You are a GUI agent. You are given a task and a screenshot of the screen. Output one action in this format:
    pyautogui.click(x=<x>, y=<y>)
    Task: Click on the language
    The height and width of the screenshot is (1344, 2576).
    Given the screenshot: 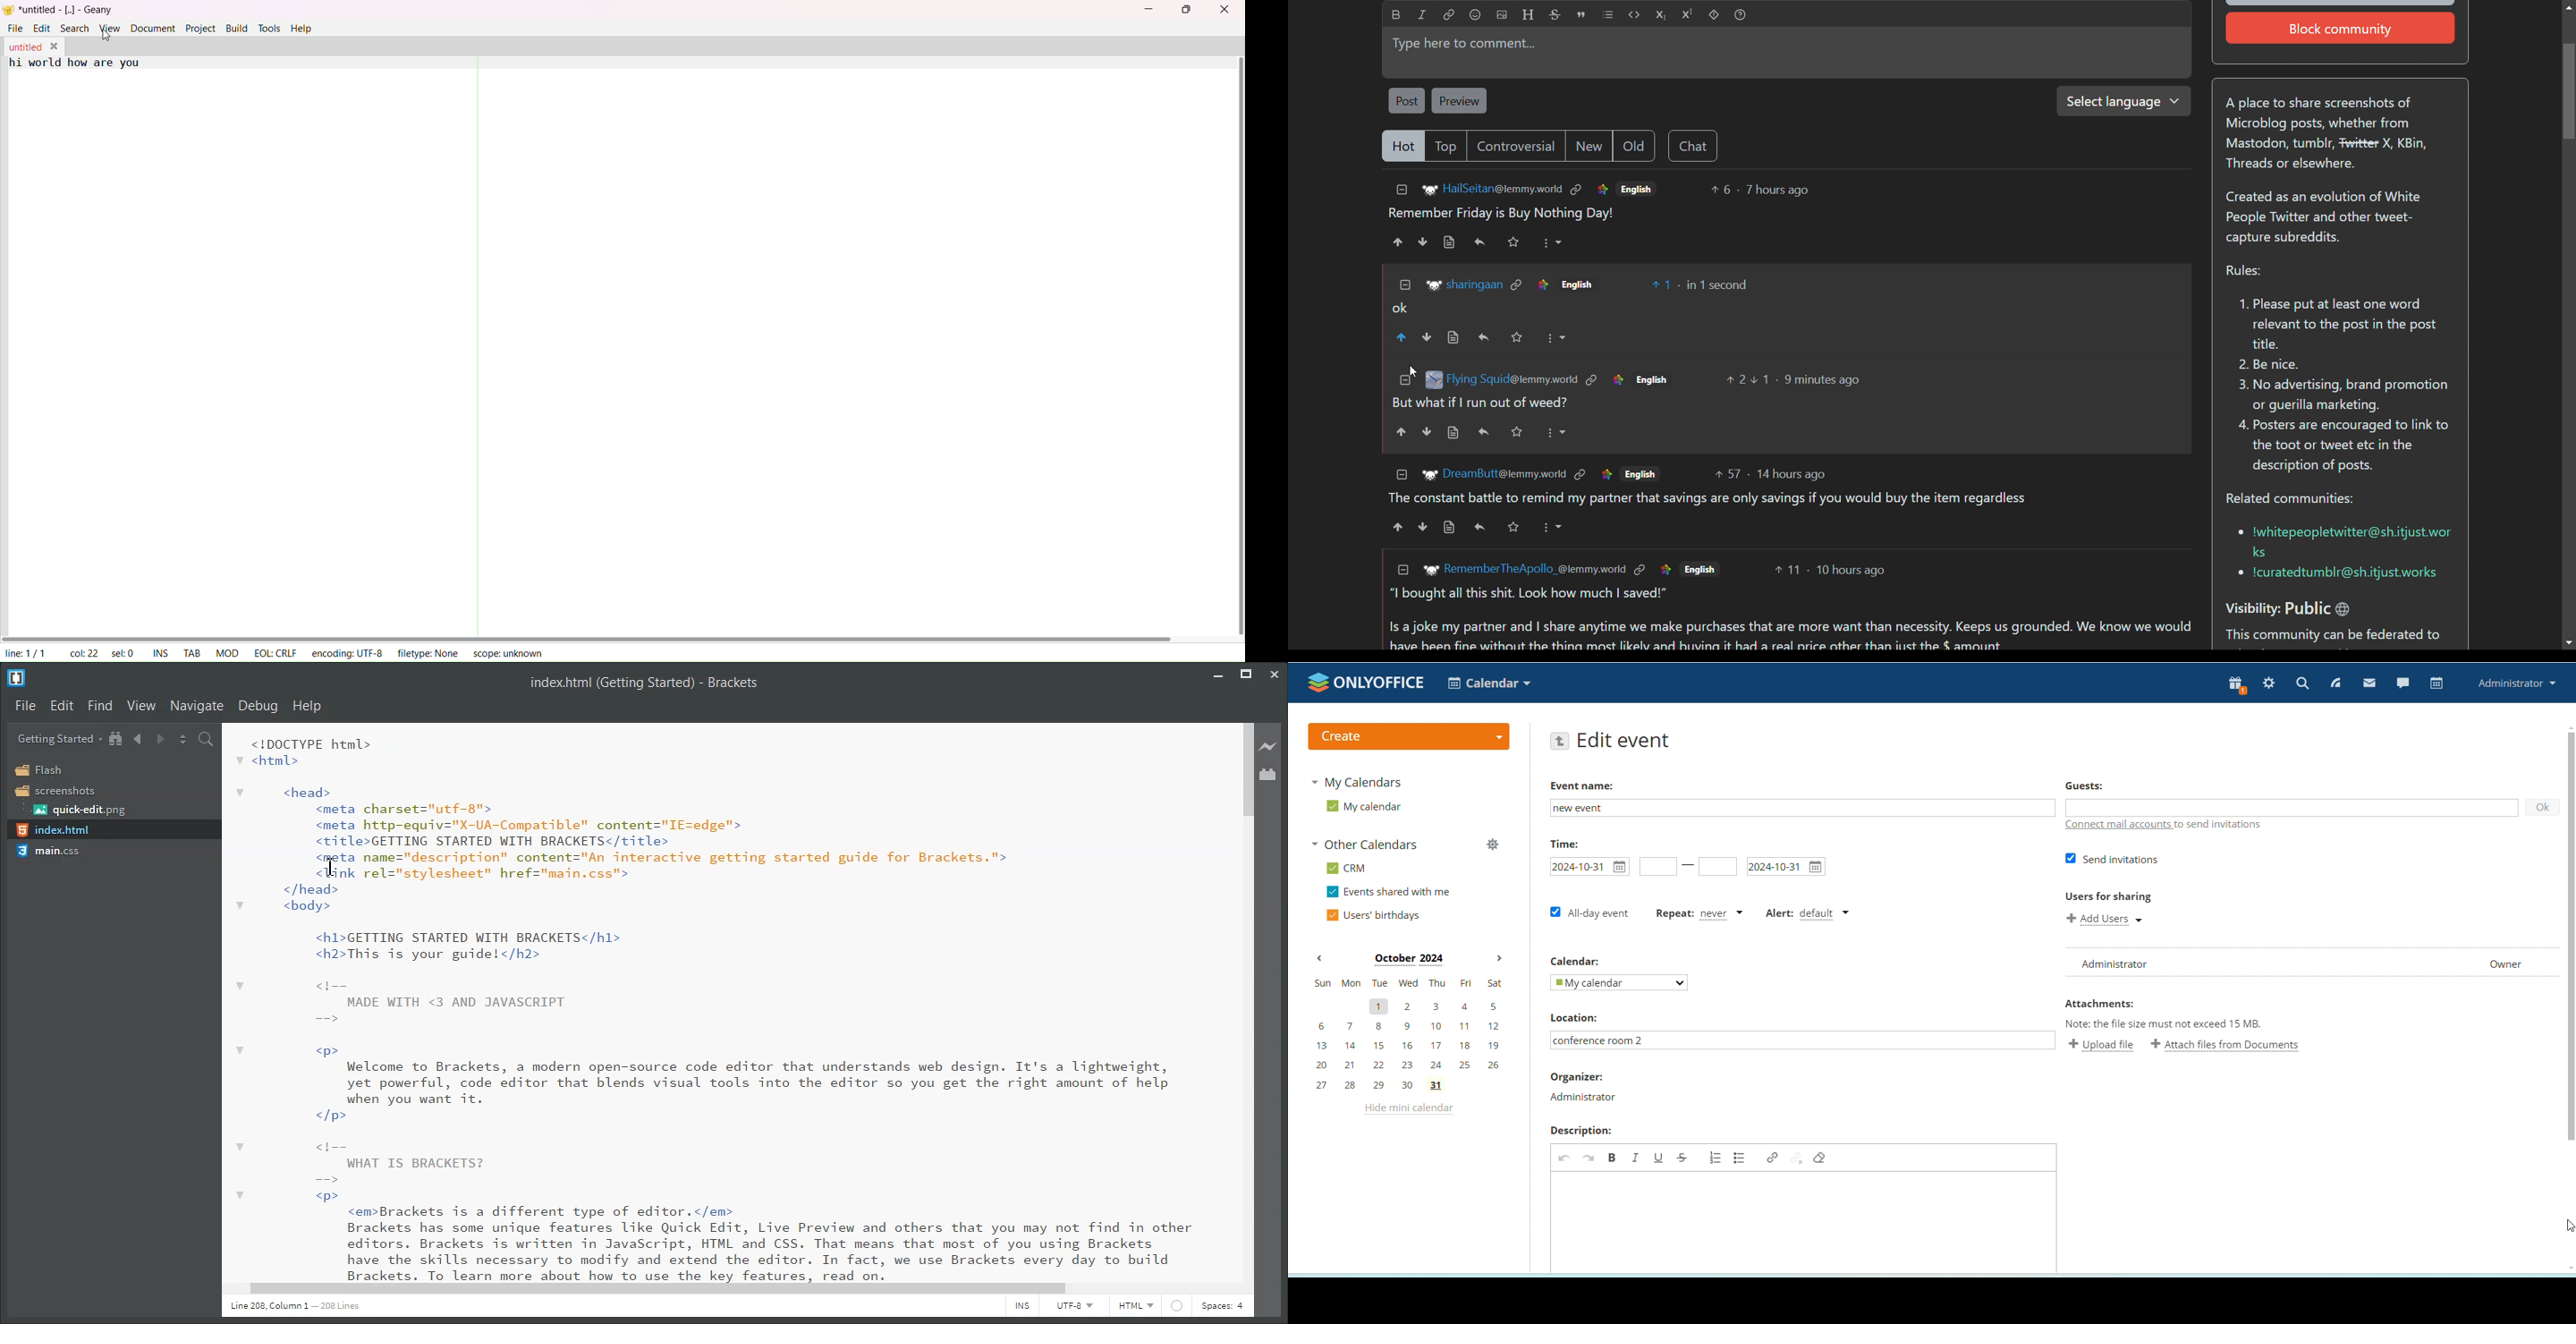 What is the action you would take?
    pyautogui.click(x=1645, y=474)
    